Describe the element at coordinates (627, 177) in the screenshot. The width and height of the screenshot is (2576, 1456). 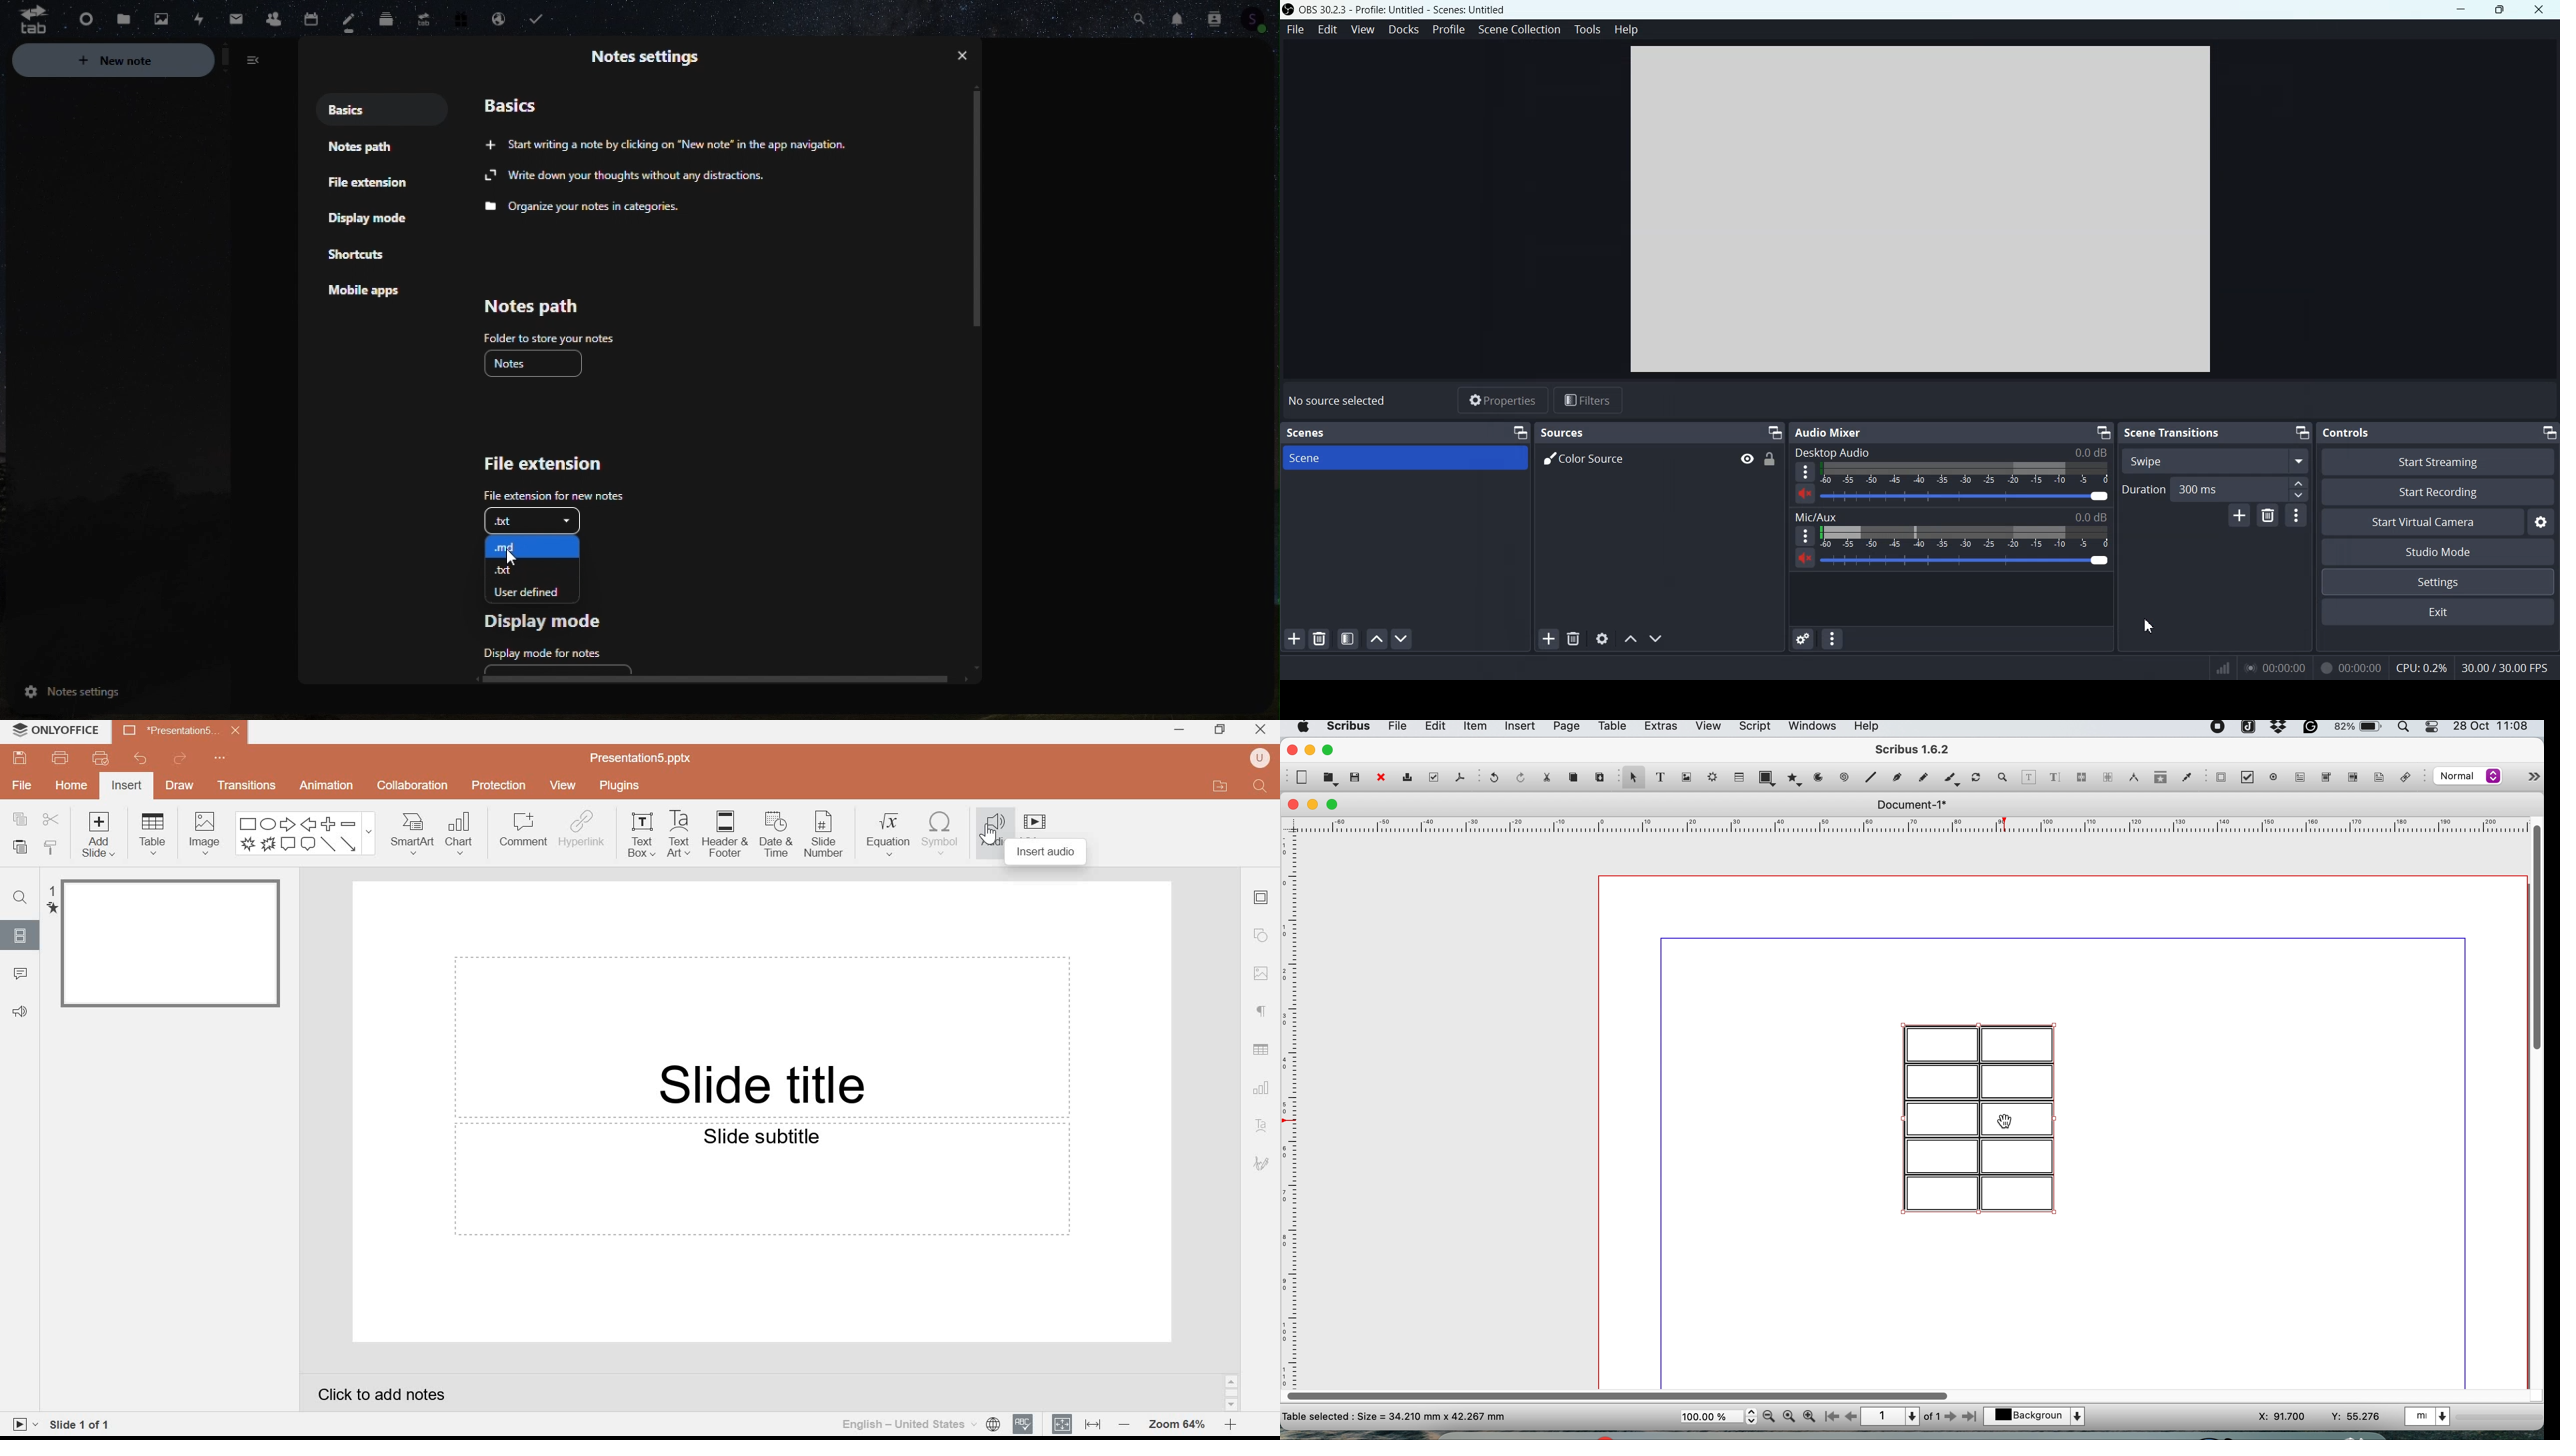
I see `‘Write down your thoughts without any distractions.` at that location.